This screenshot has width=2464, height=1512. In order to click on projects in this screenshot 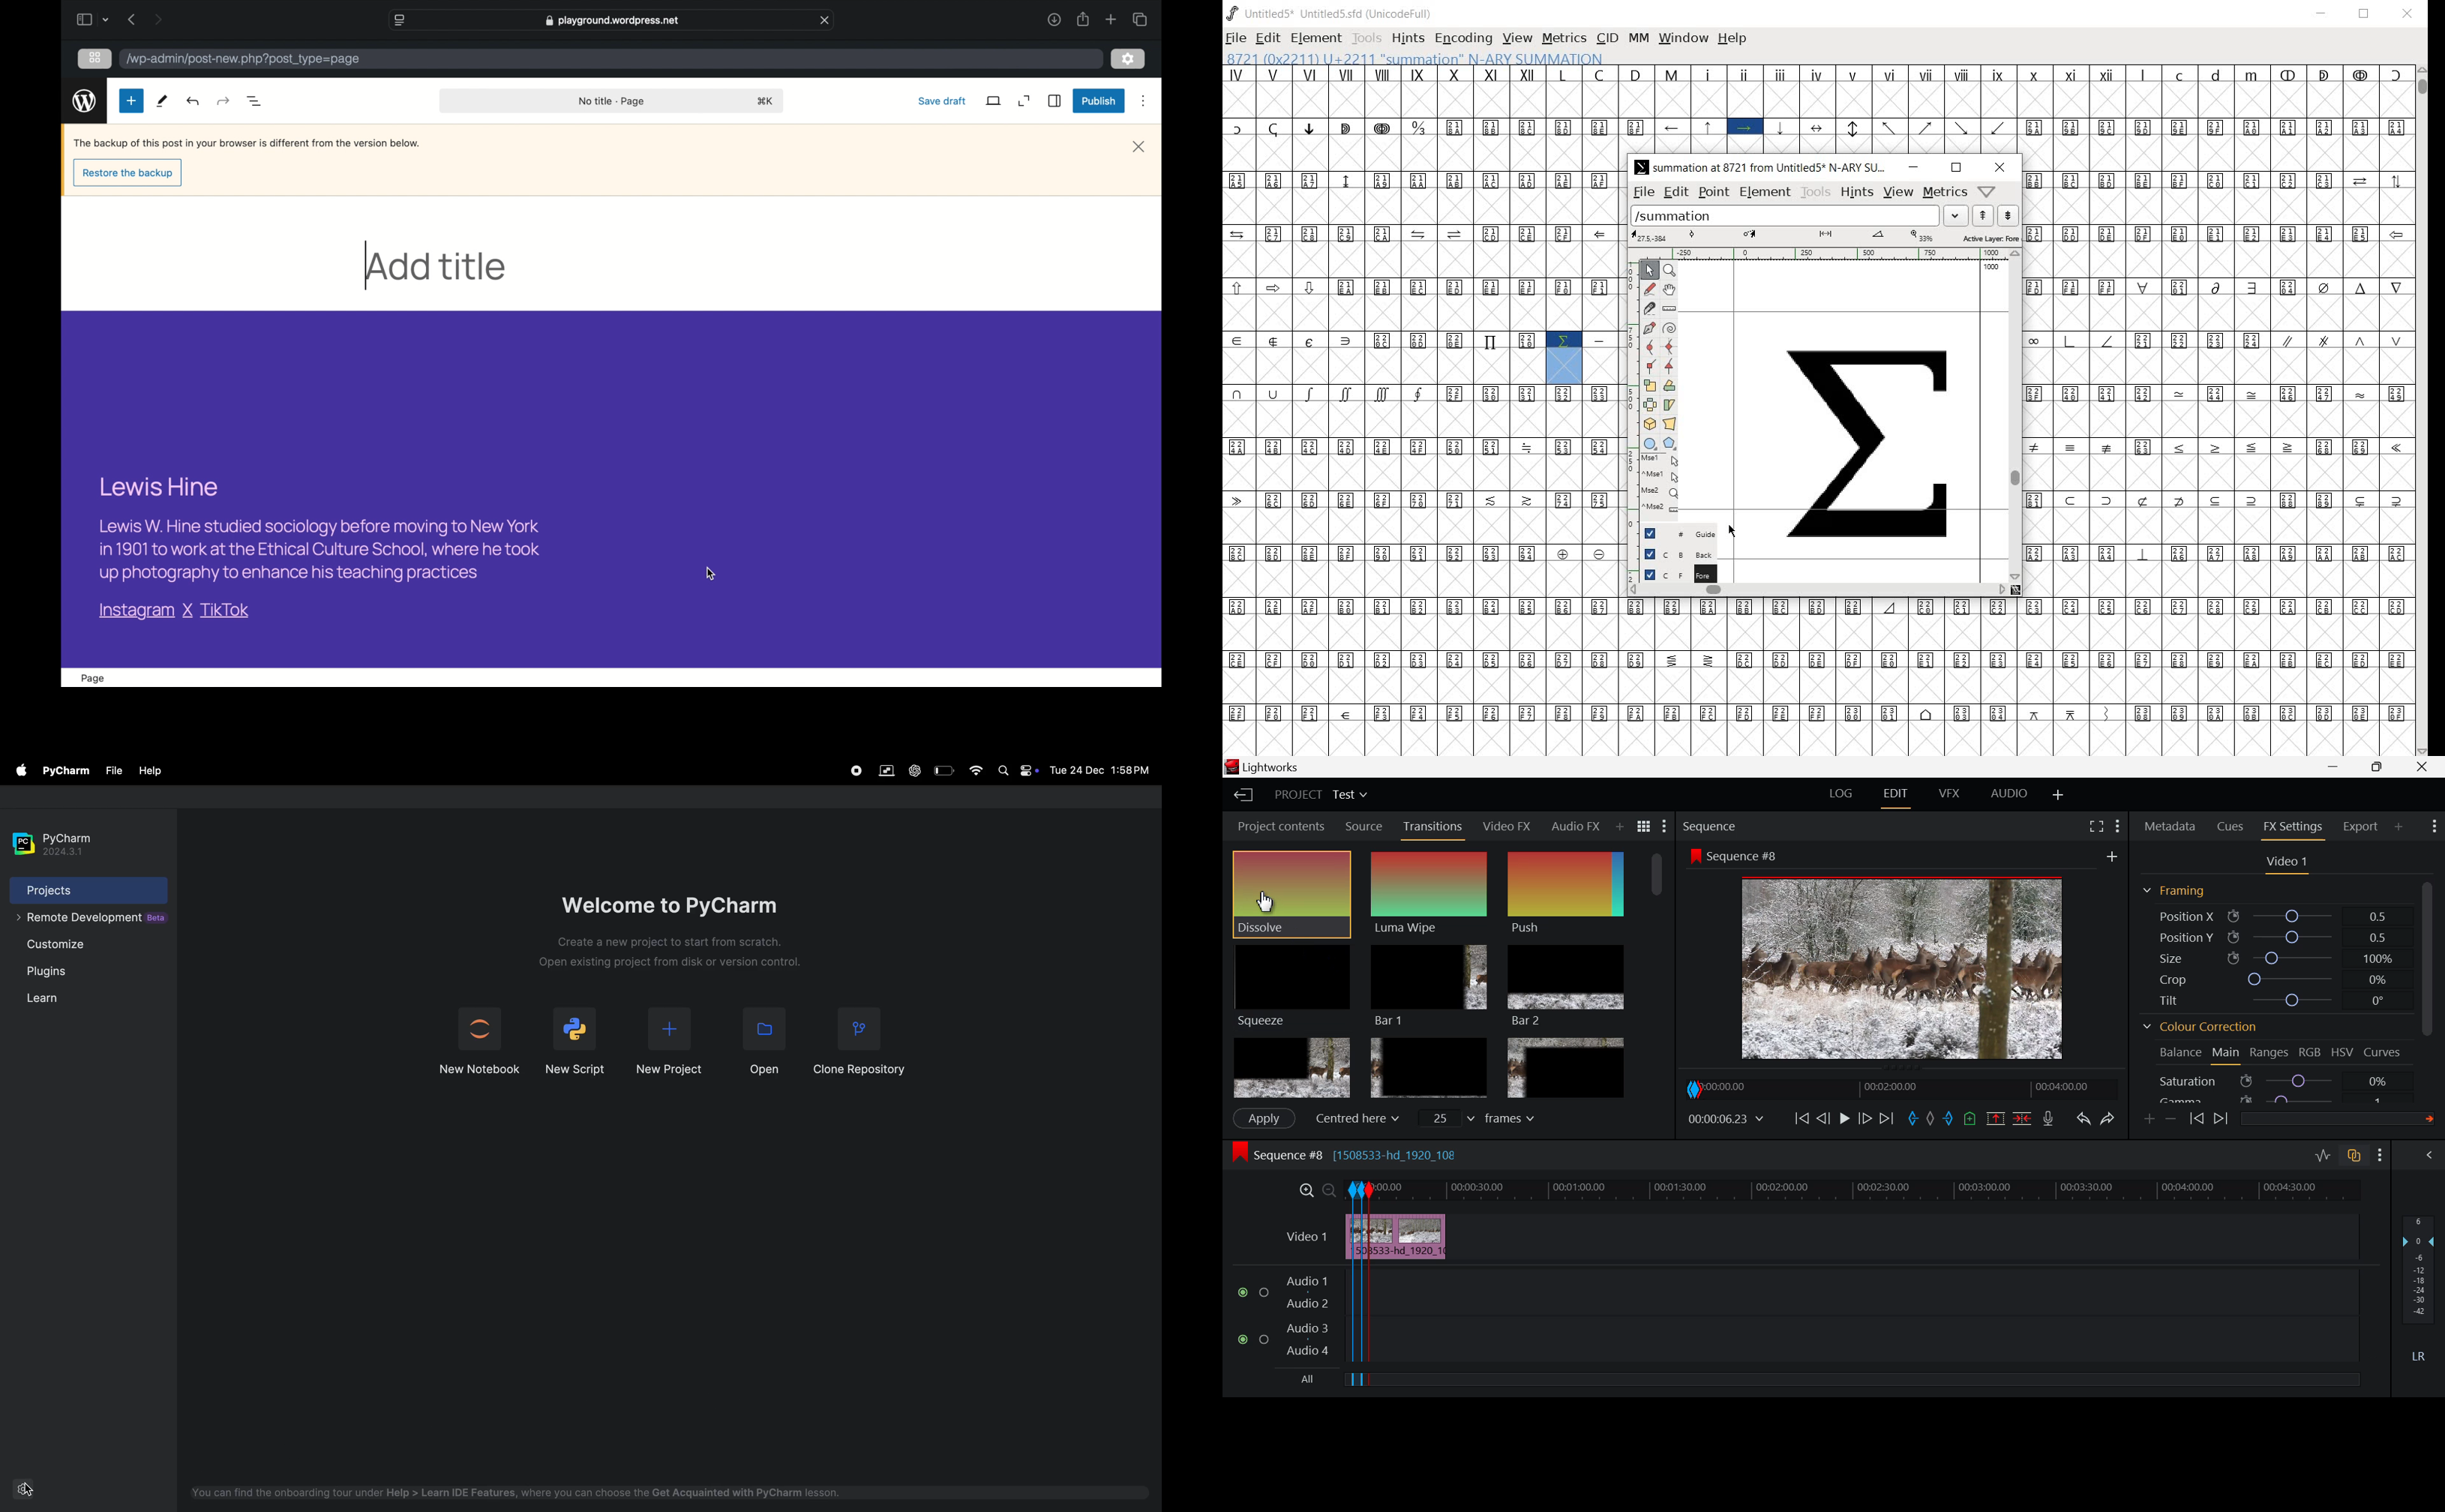, I will do `click(75, 890)`.